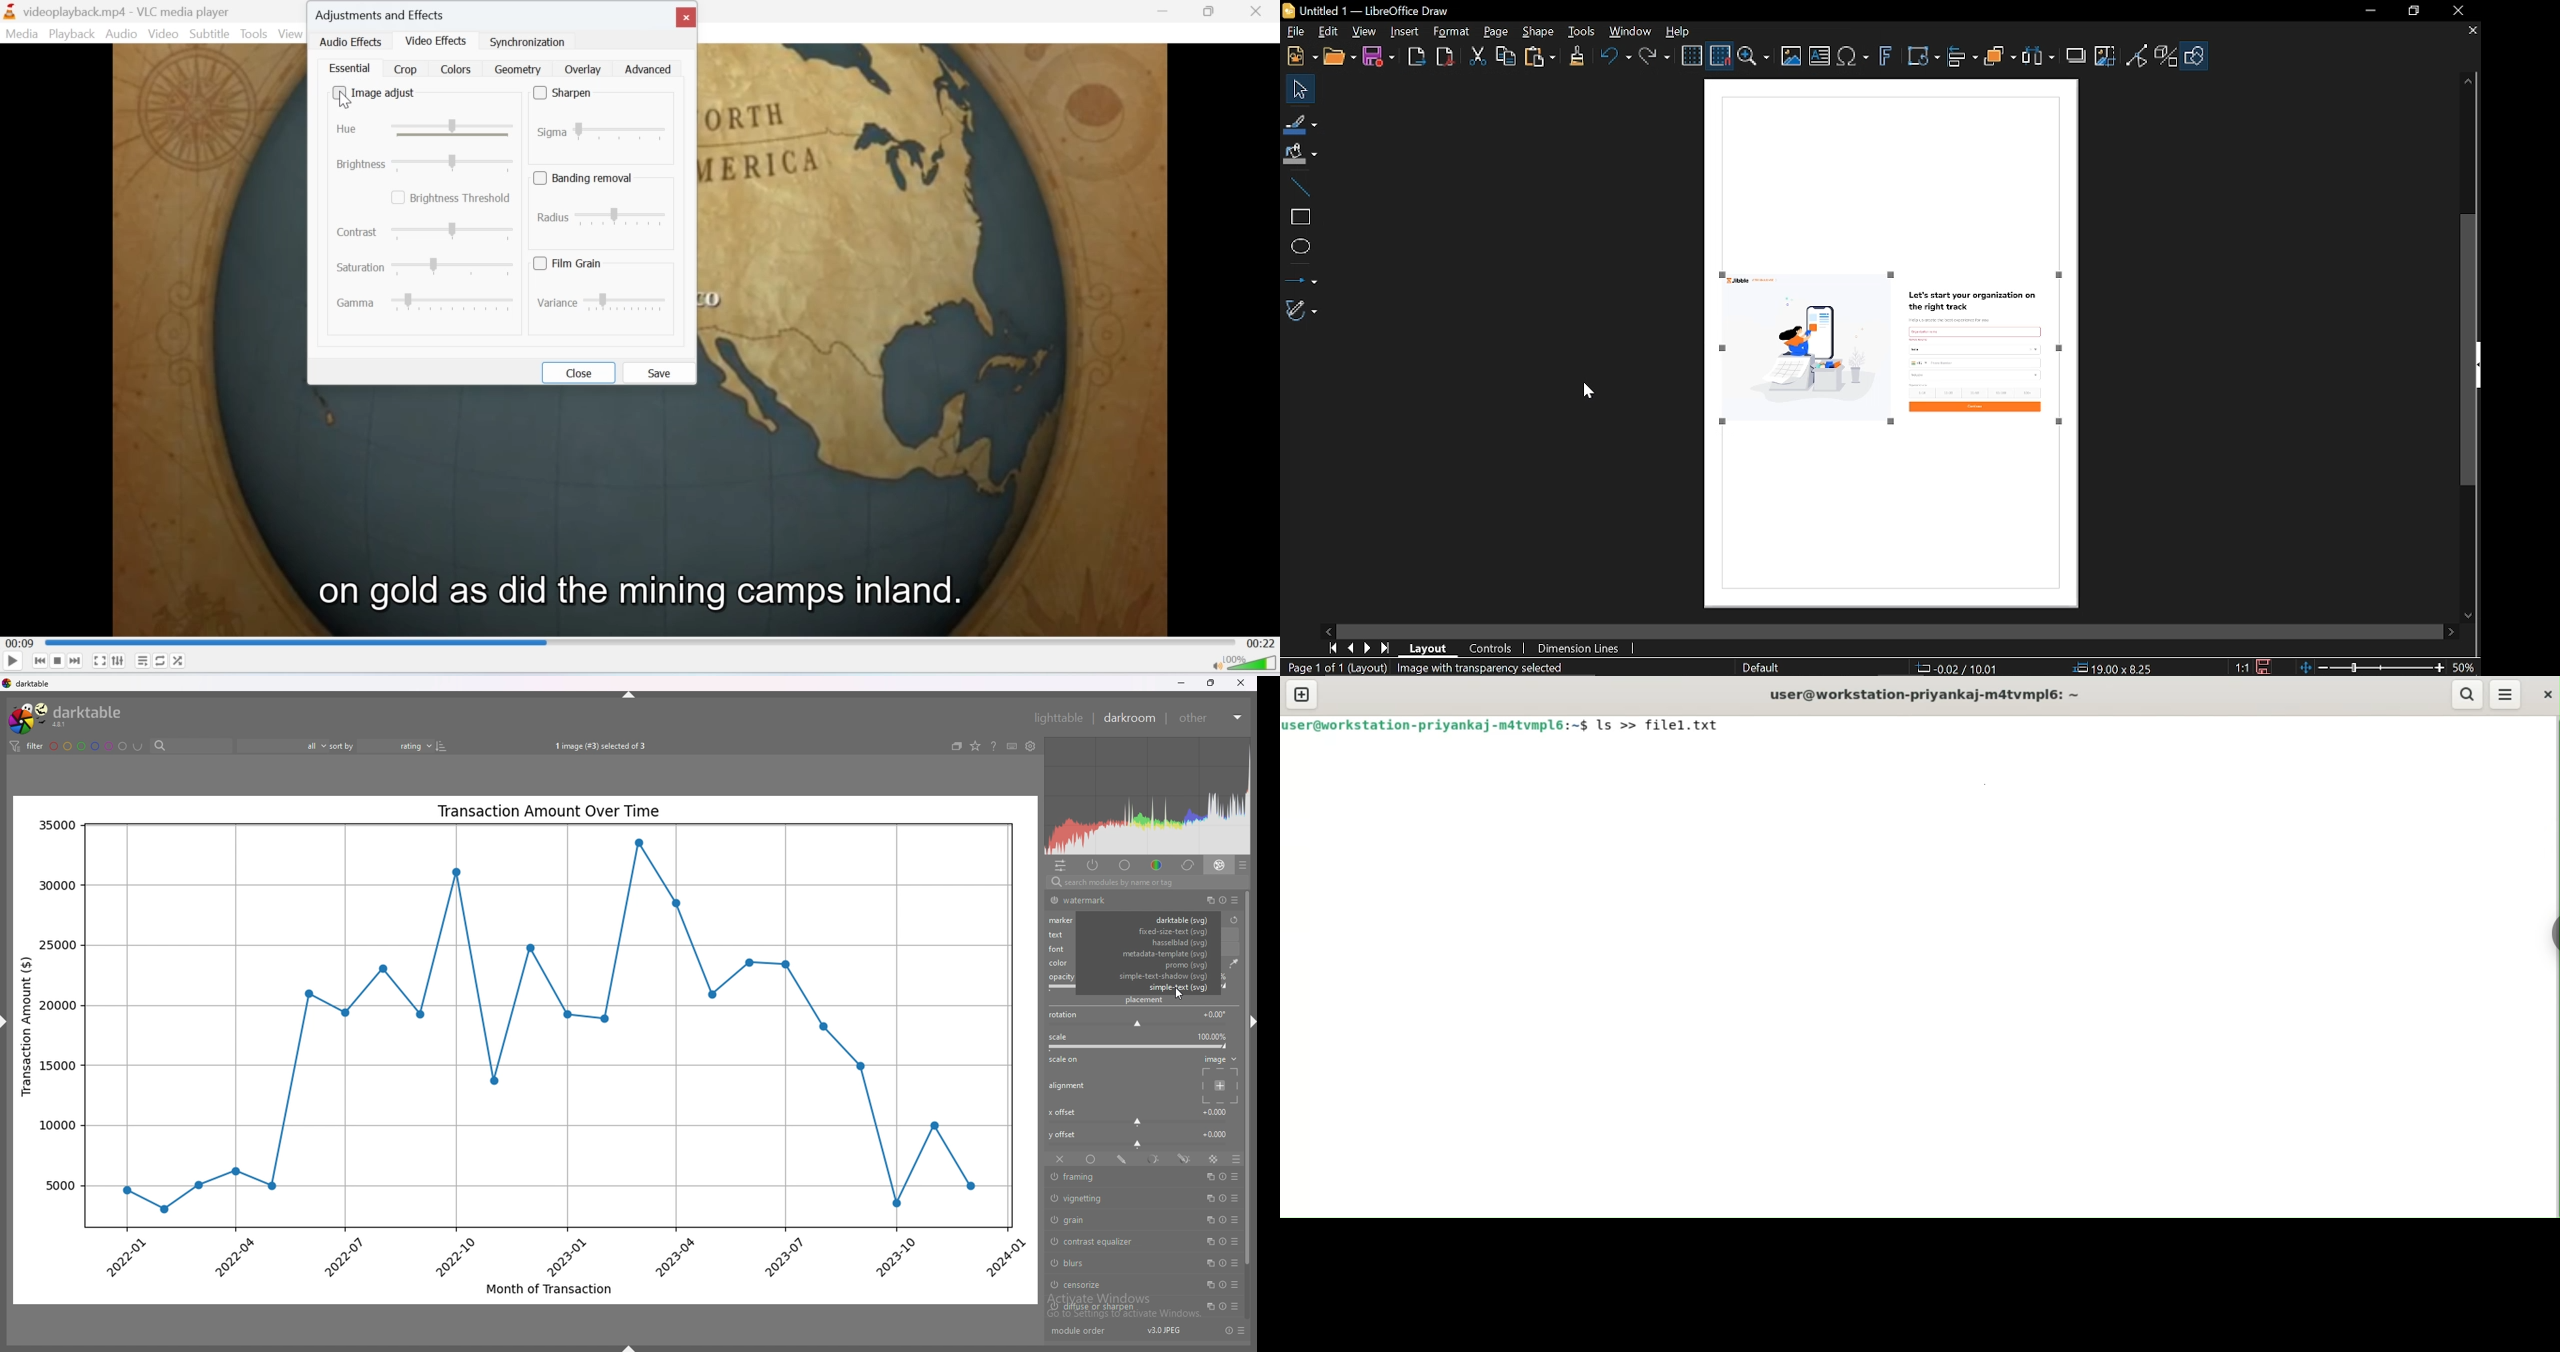 The height and width of the screenshot is (1372, 2576). What do you see at coordinates (1541, 58) in the screenshot?
I see `Paste` at bounding box center [1541, 58].